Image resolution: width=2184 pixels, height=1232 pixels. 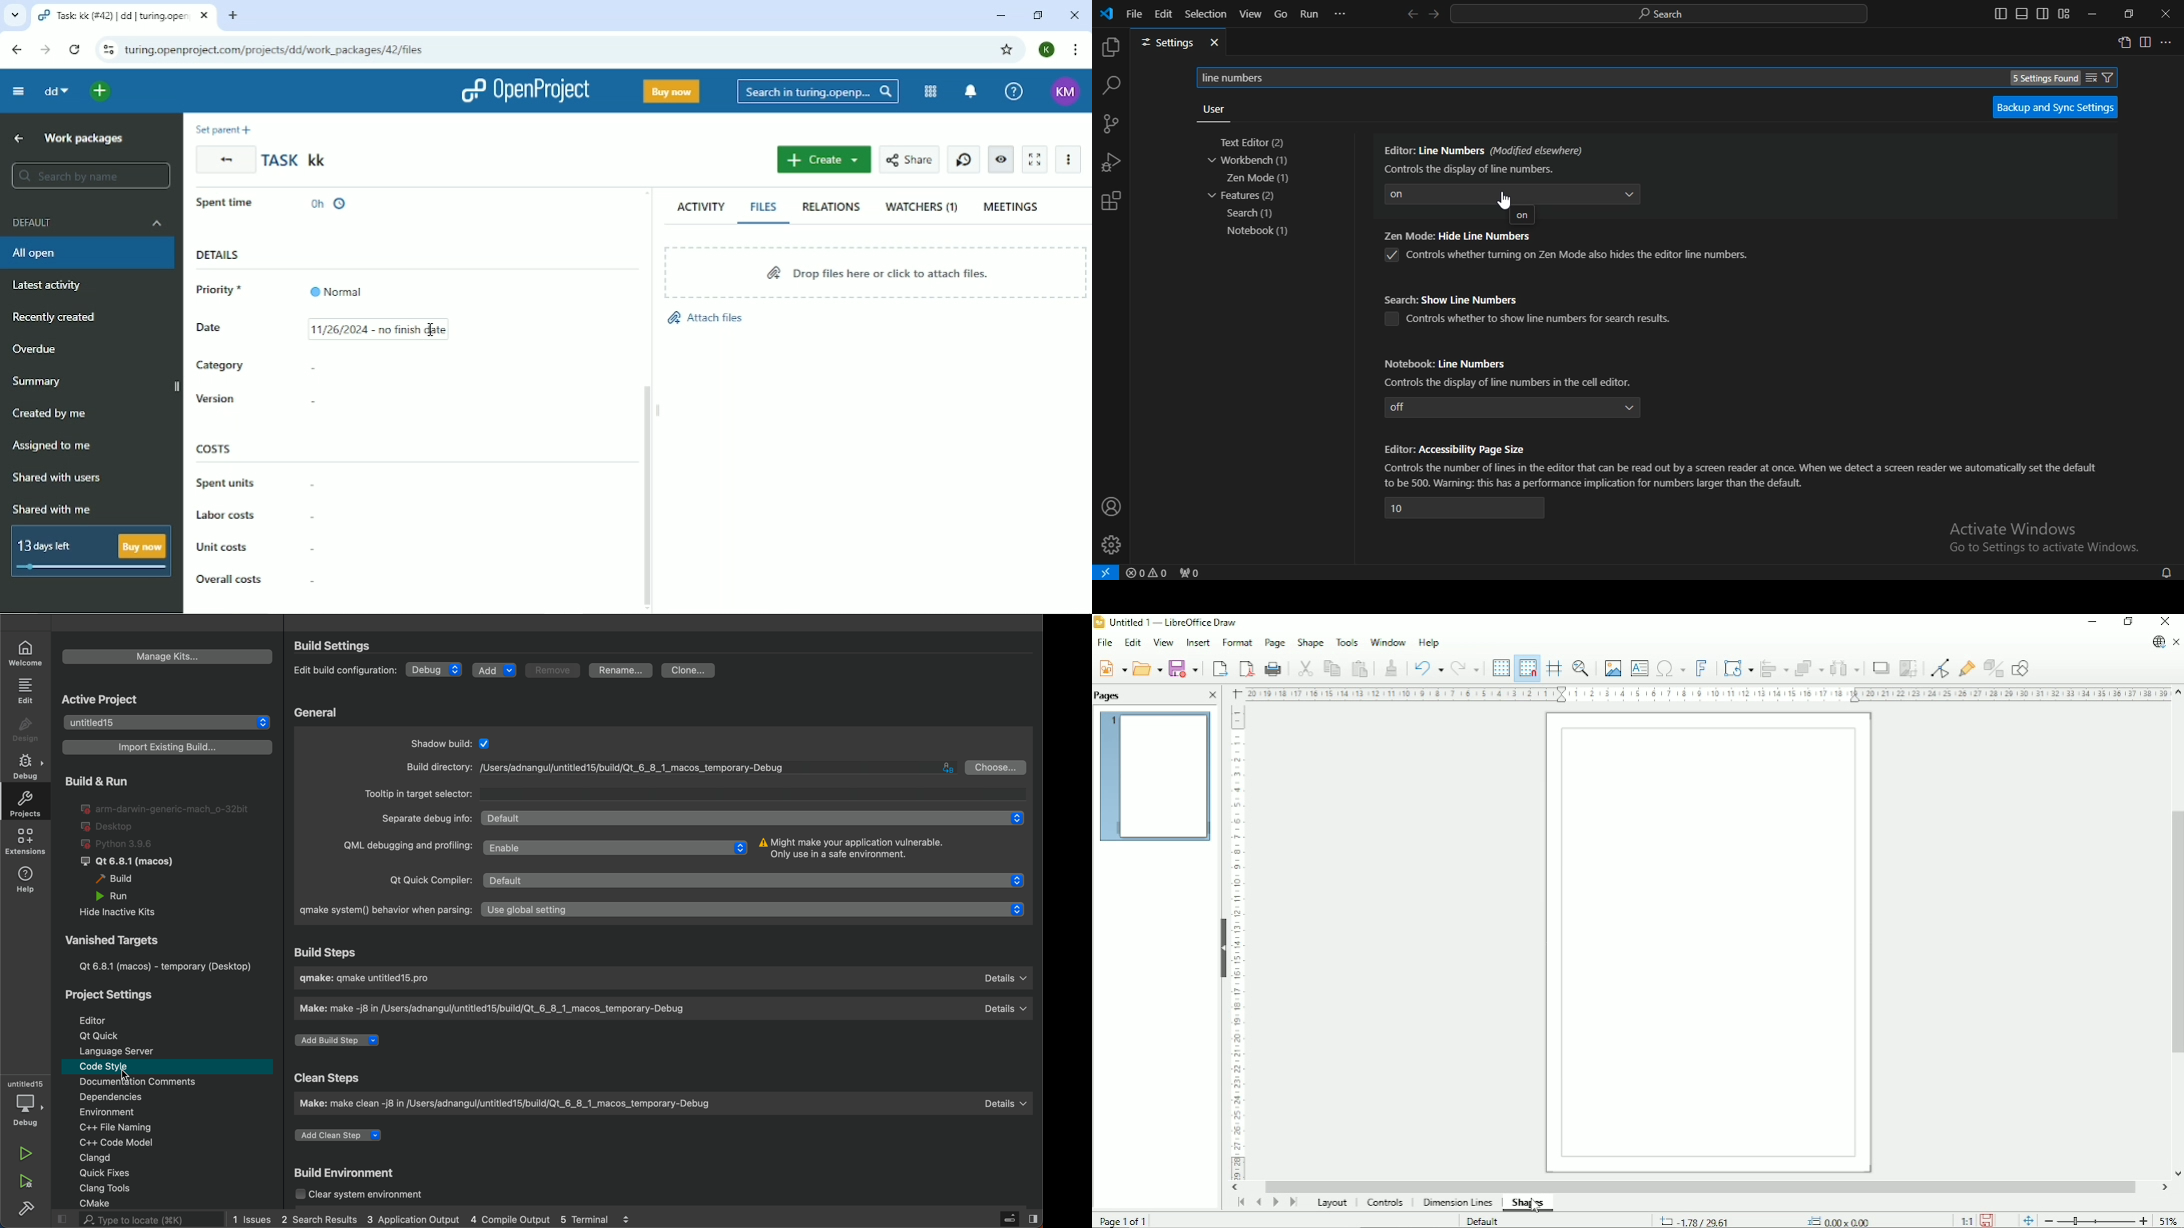 I want to click on Save, so click(x=1185, y=668).